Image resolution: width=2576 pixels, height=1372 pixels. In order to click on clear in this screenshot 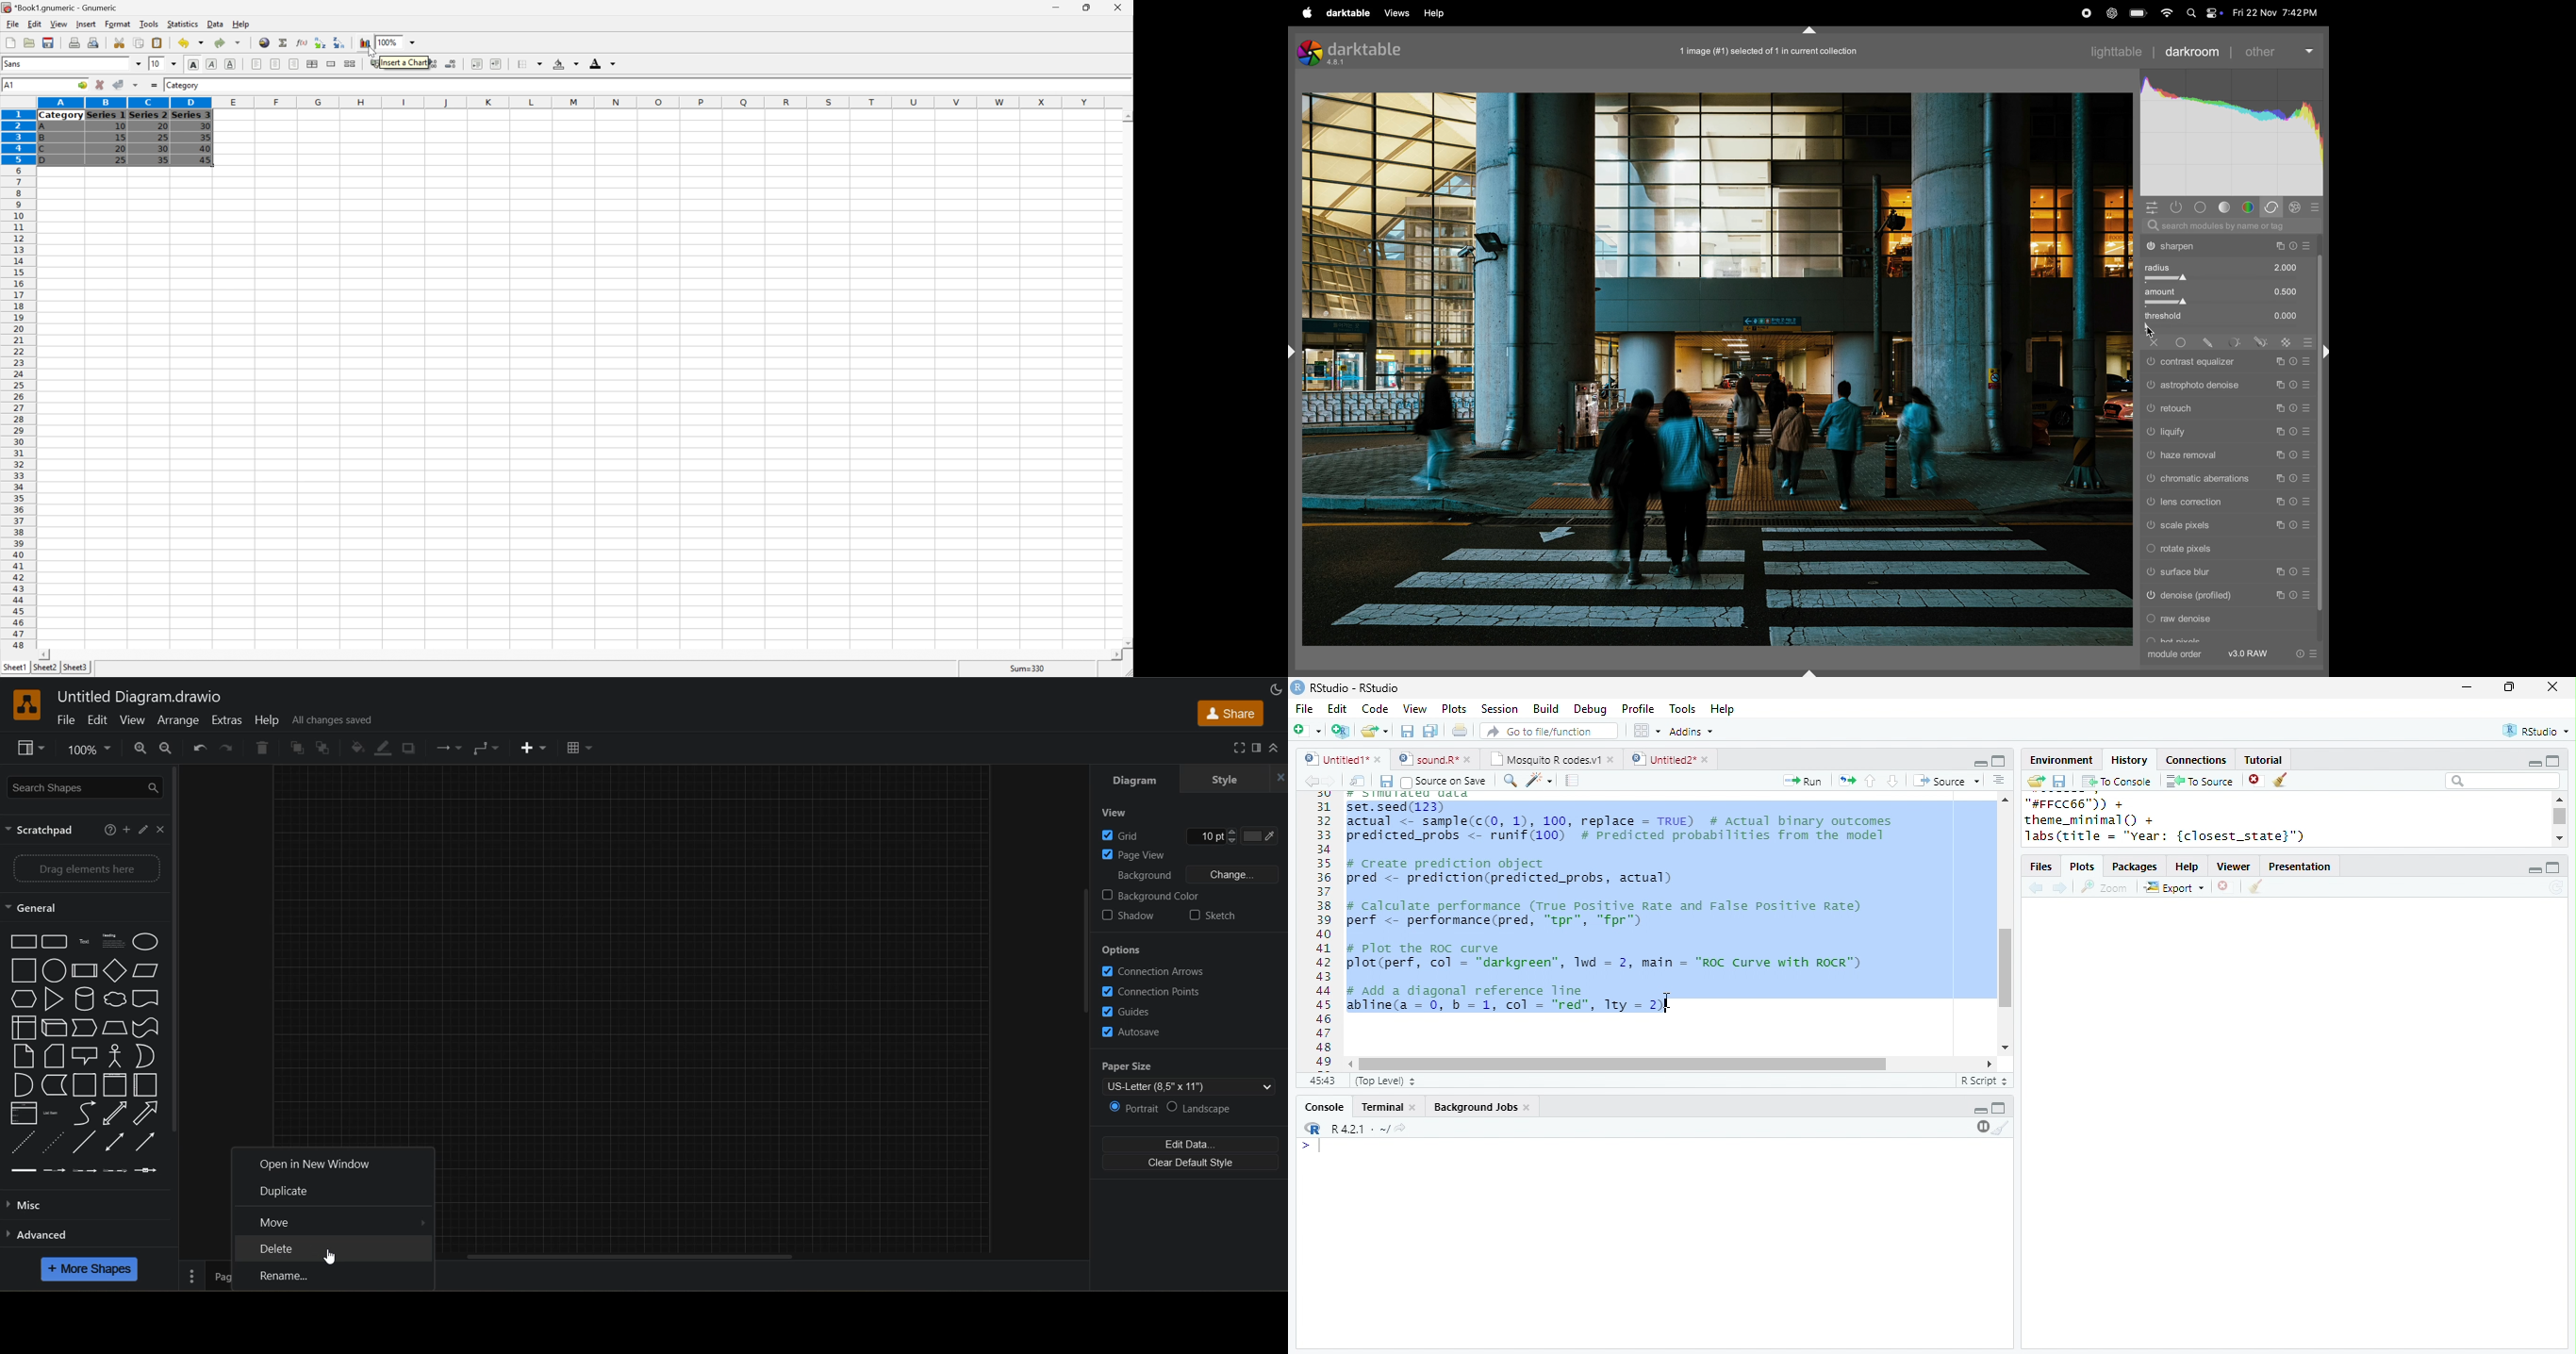, I will do `click(2282, 781)`.